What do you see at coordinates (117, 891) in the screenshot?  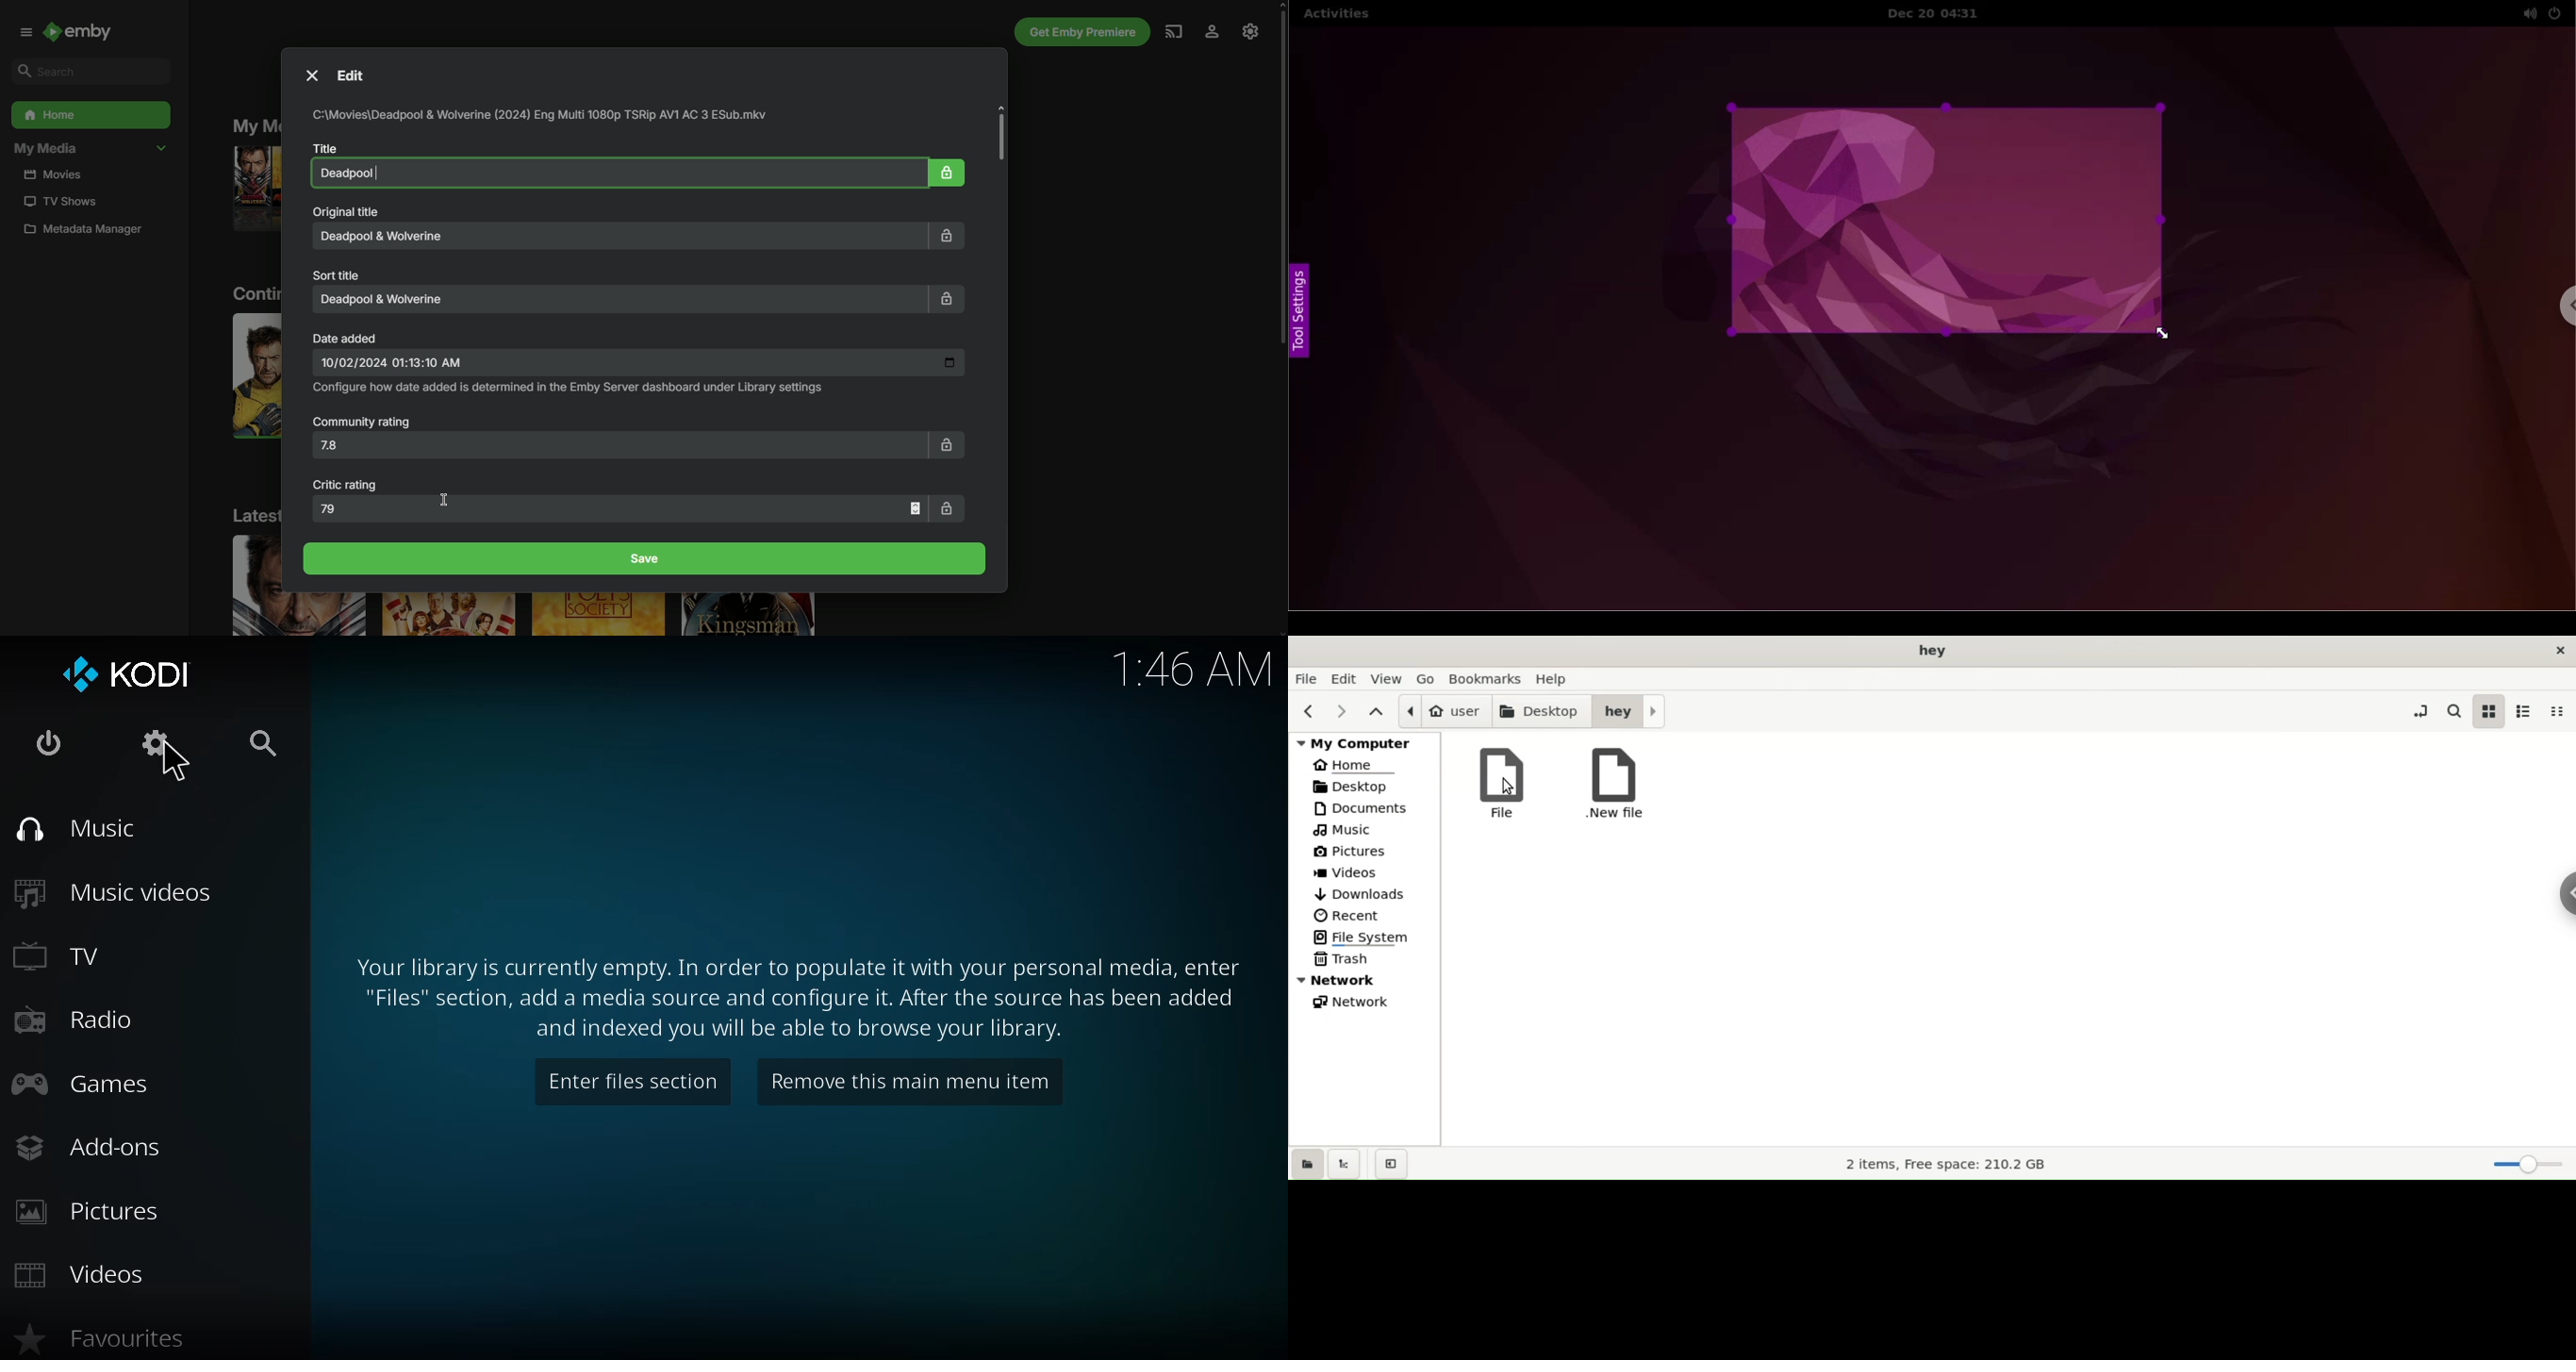 I see `music videos` at bounding box center [117, 891].